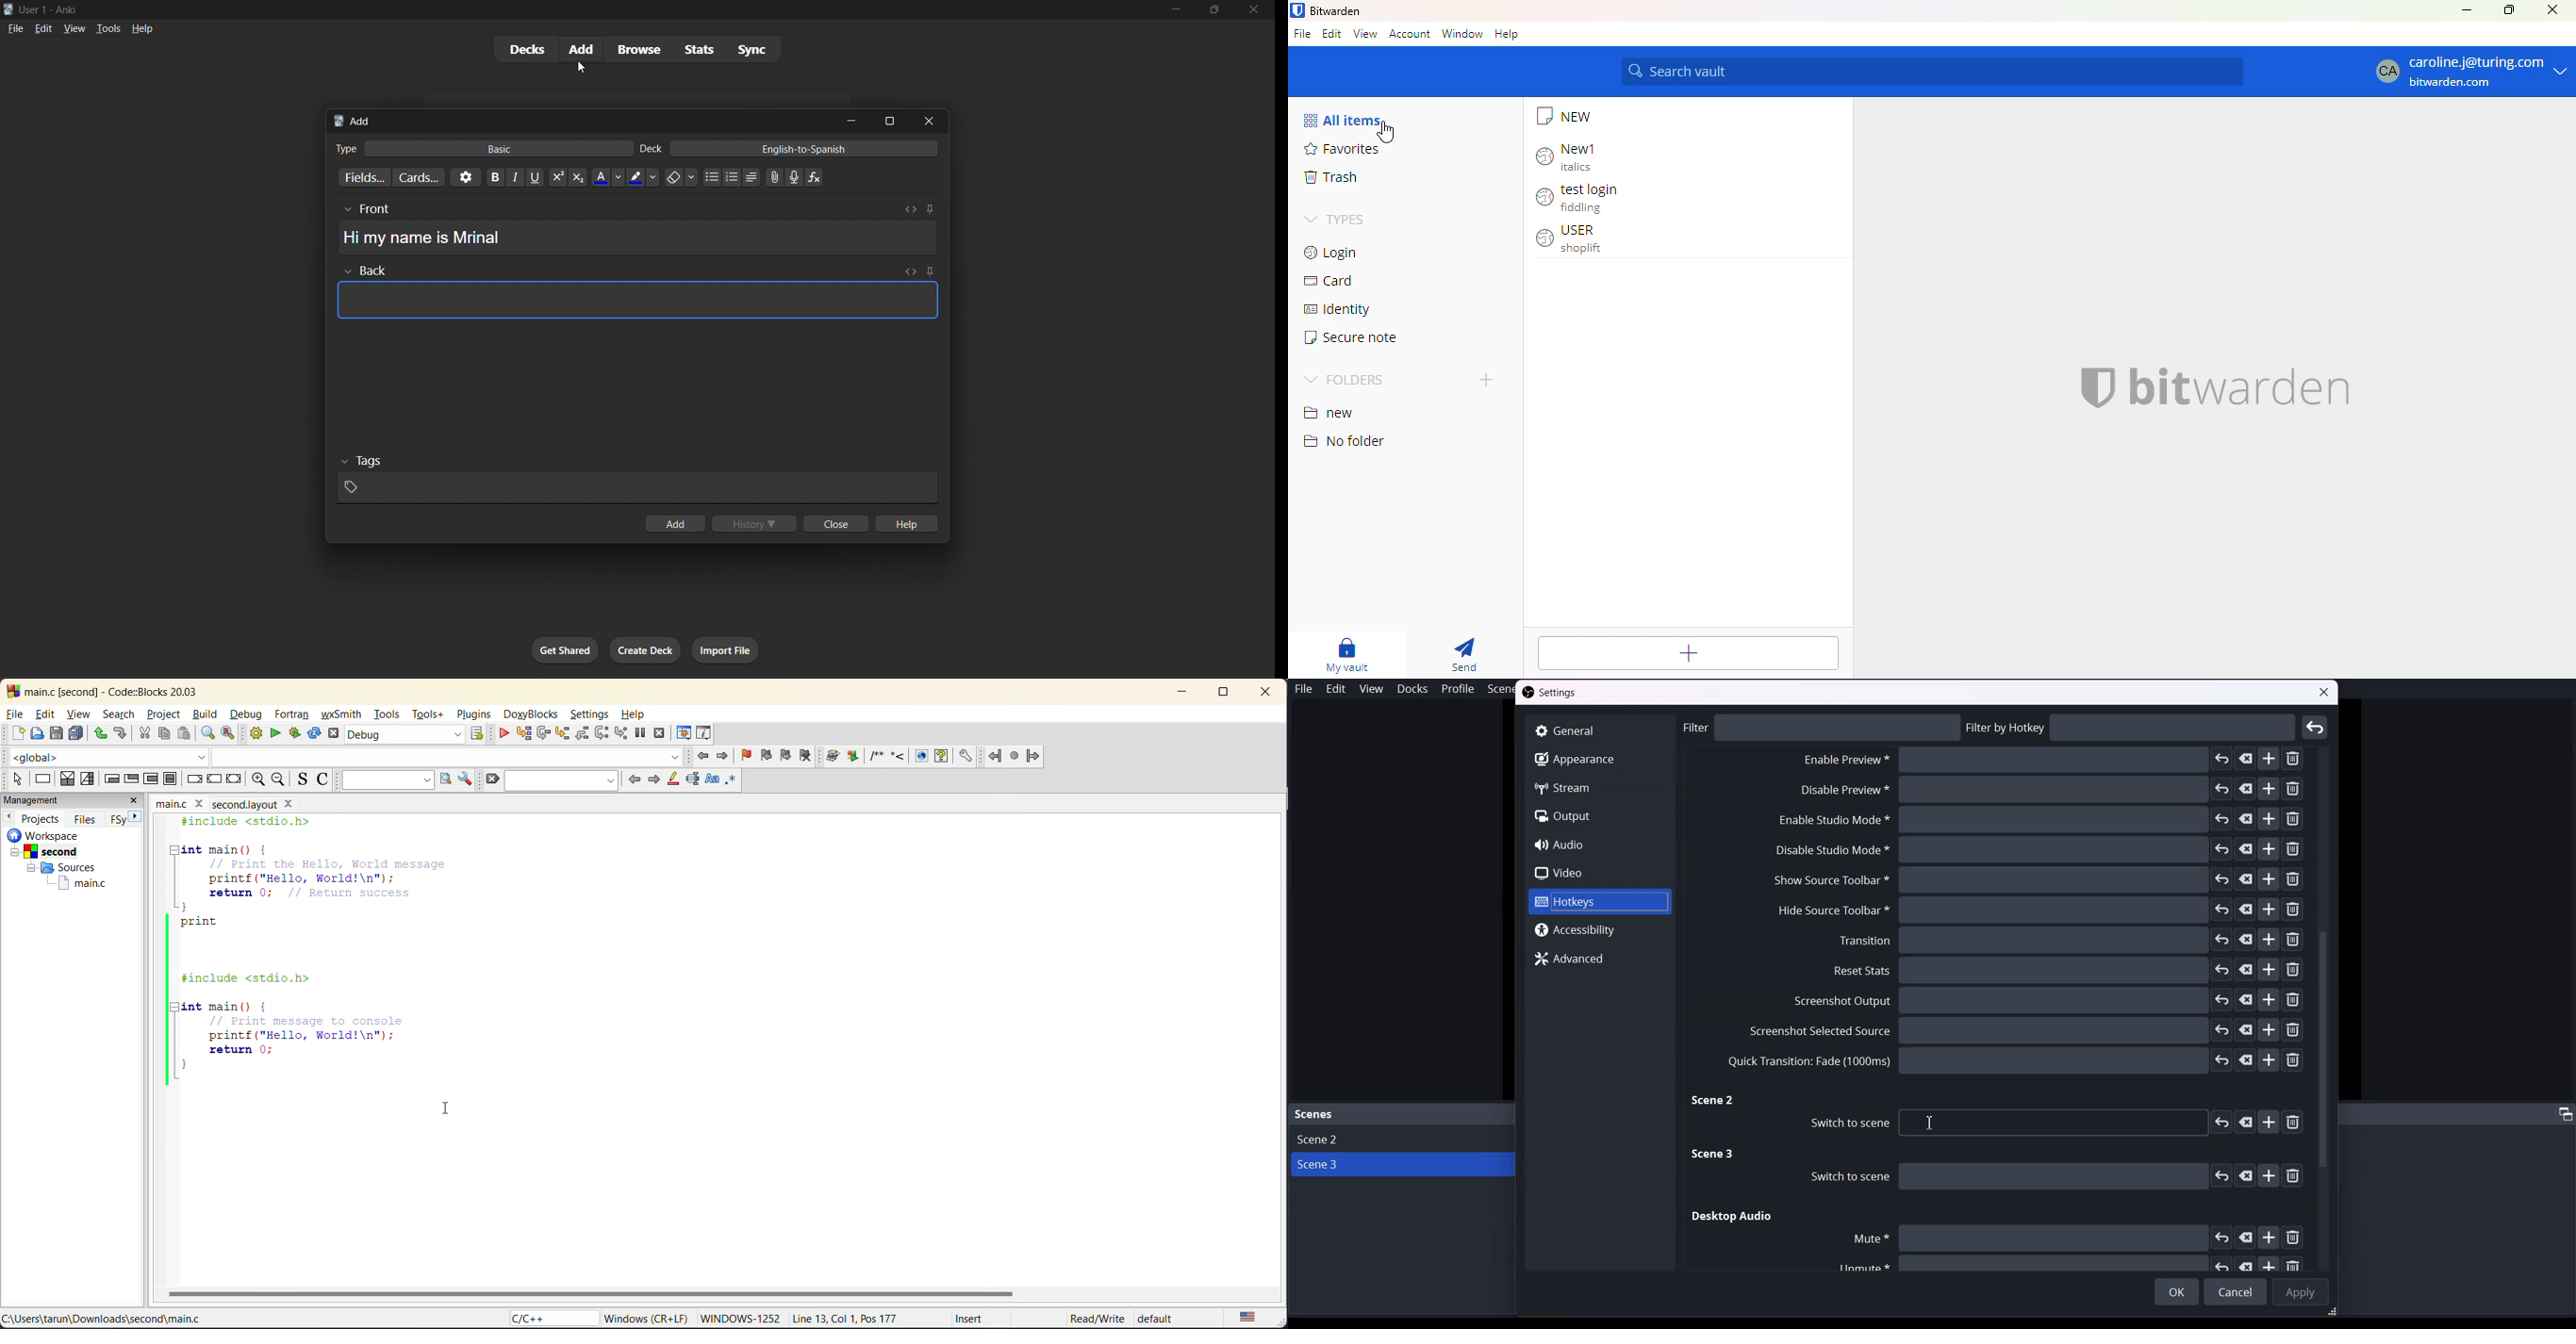 The height and width of the screenshot is (1344, 2576). Describe the element at coordinates (1599, 787) in the screenshot. I see `Stream` at that location.